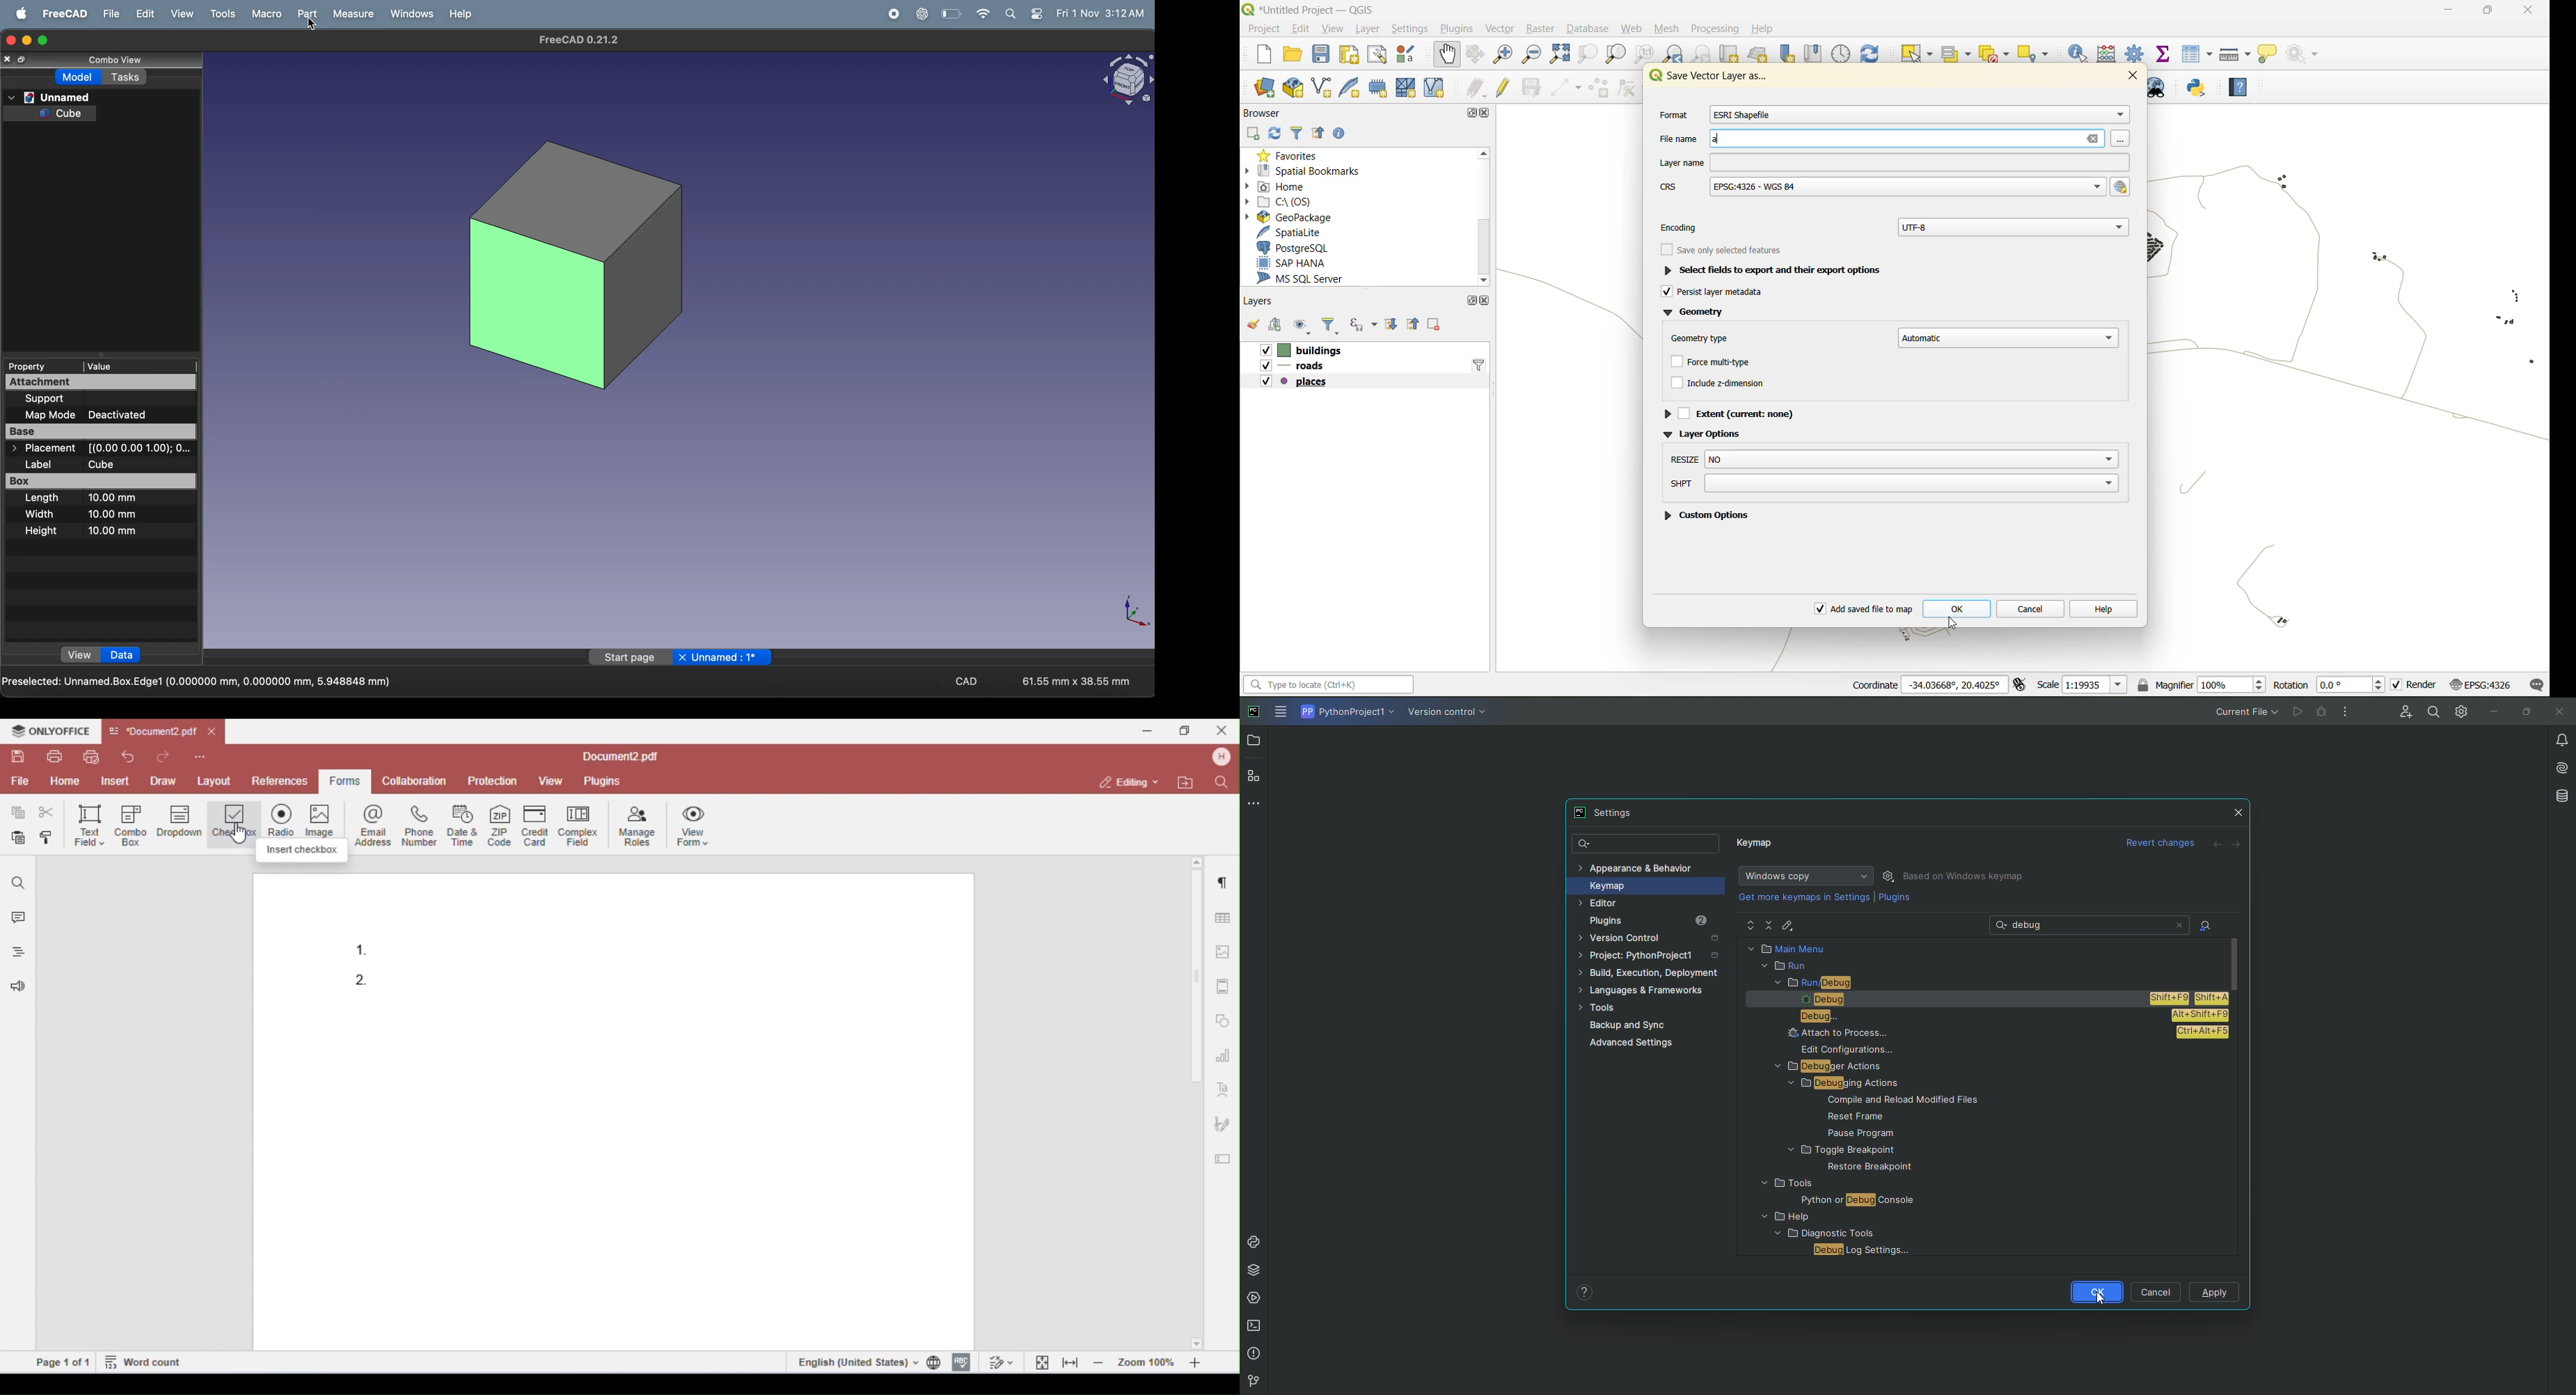 Image resolution: width=2576 pixels, height=1400 pixels. I want to click on ATTACH TO PROCESS, so click(1960, 1032).